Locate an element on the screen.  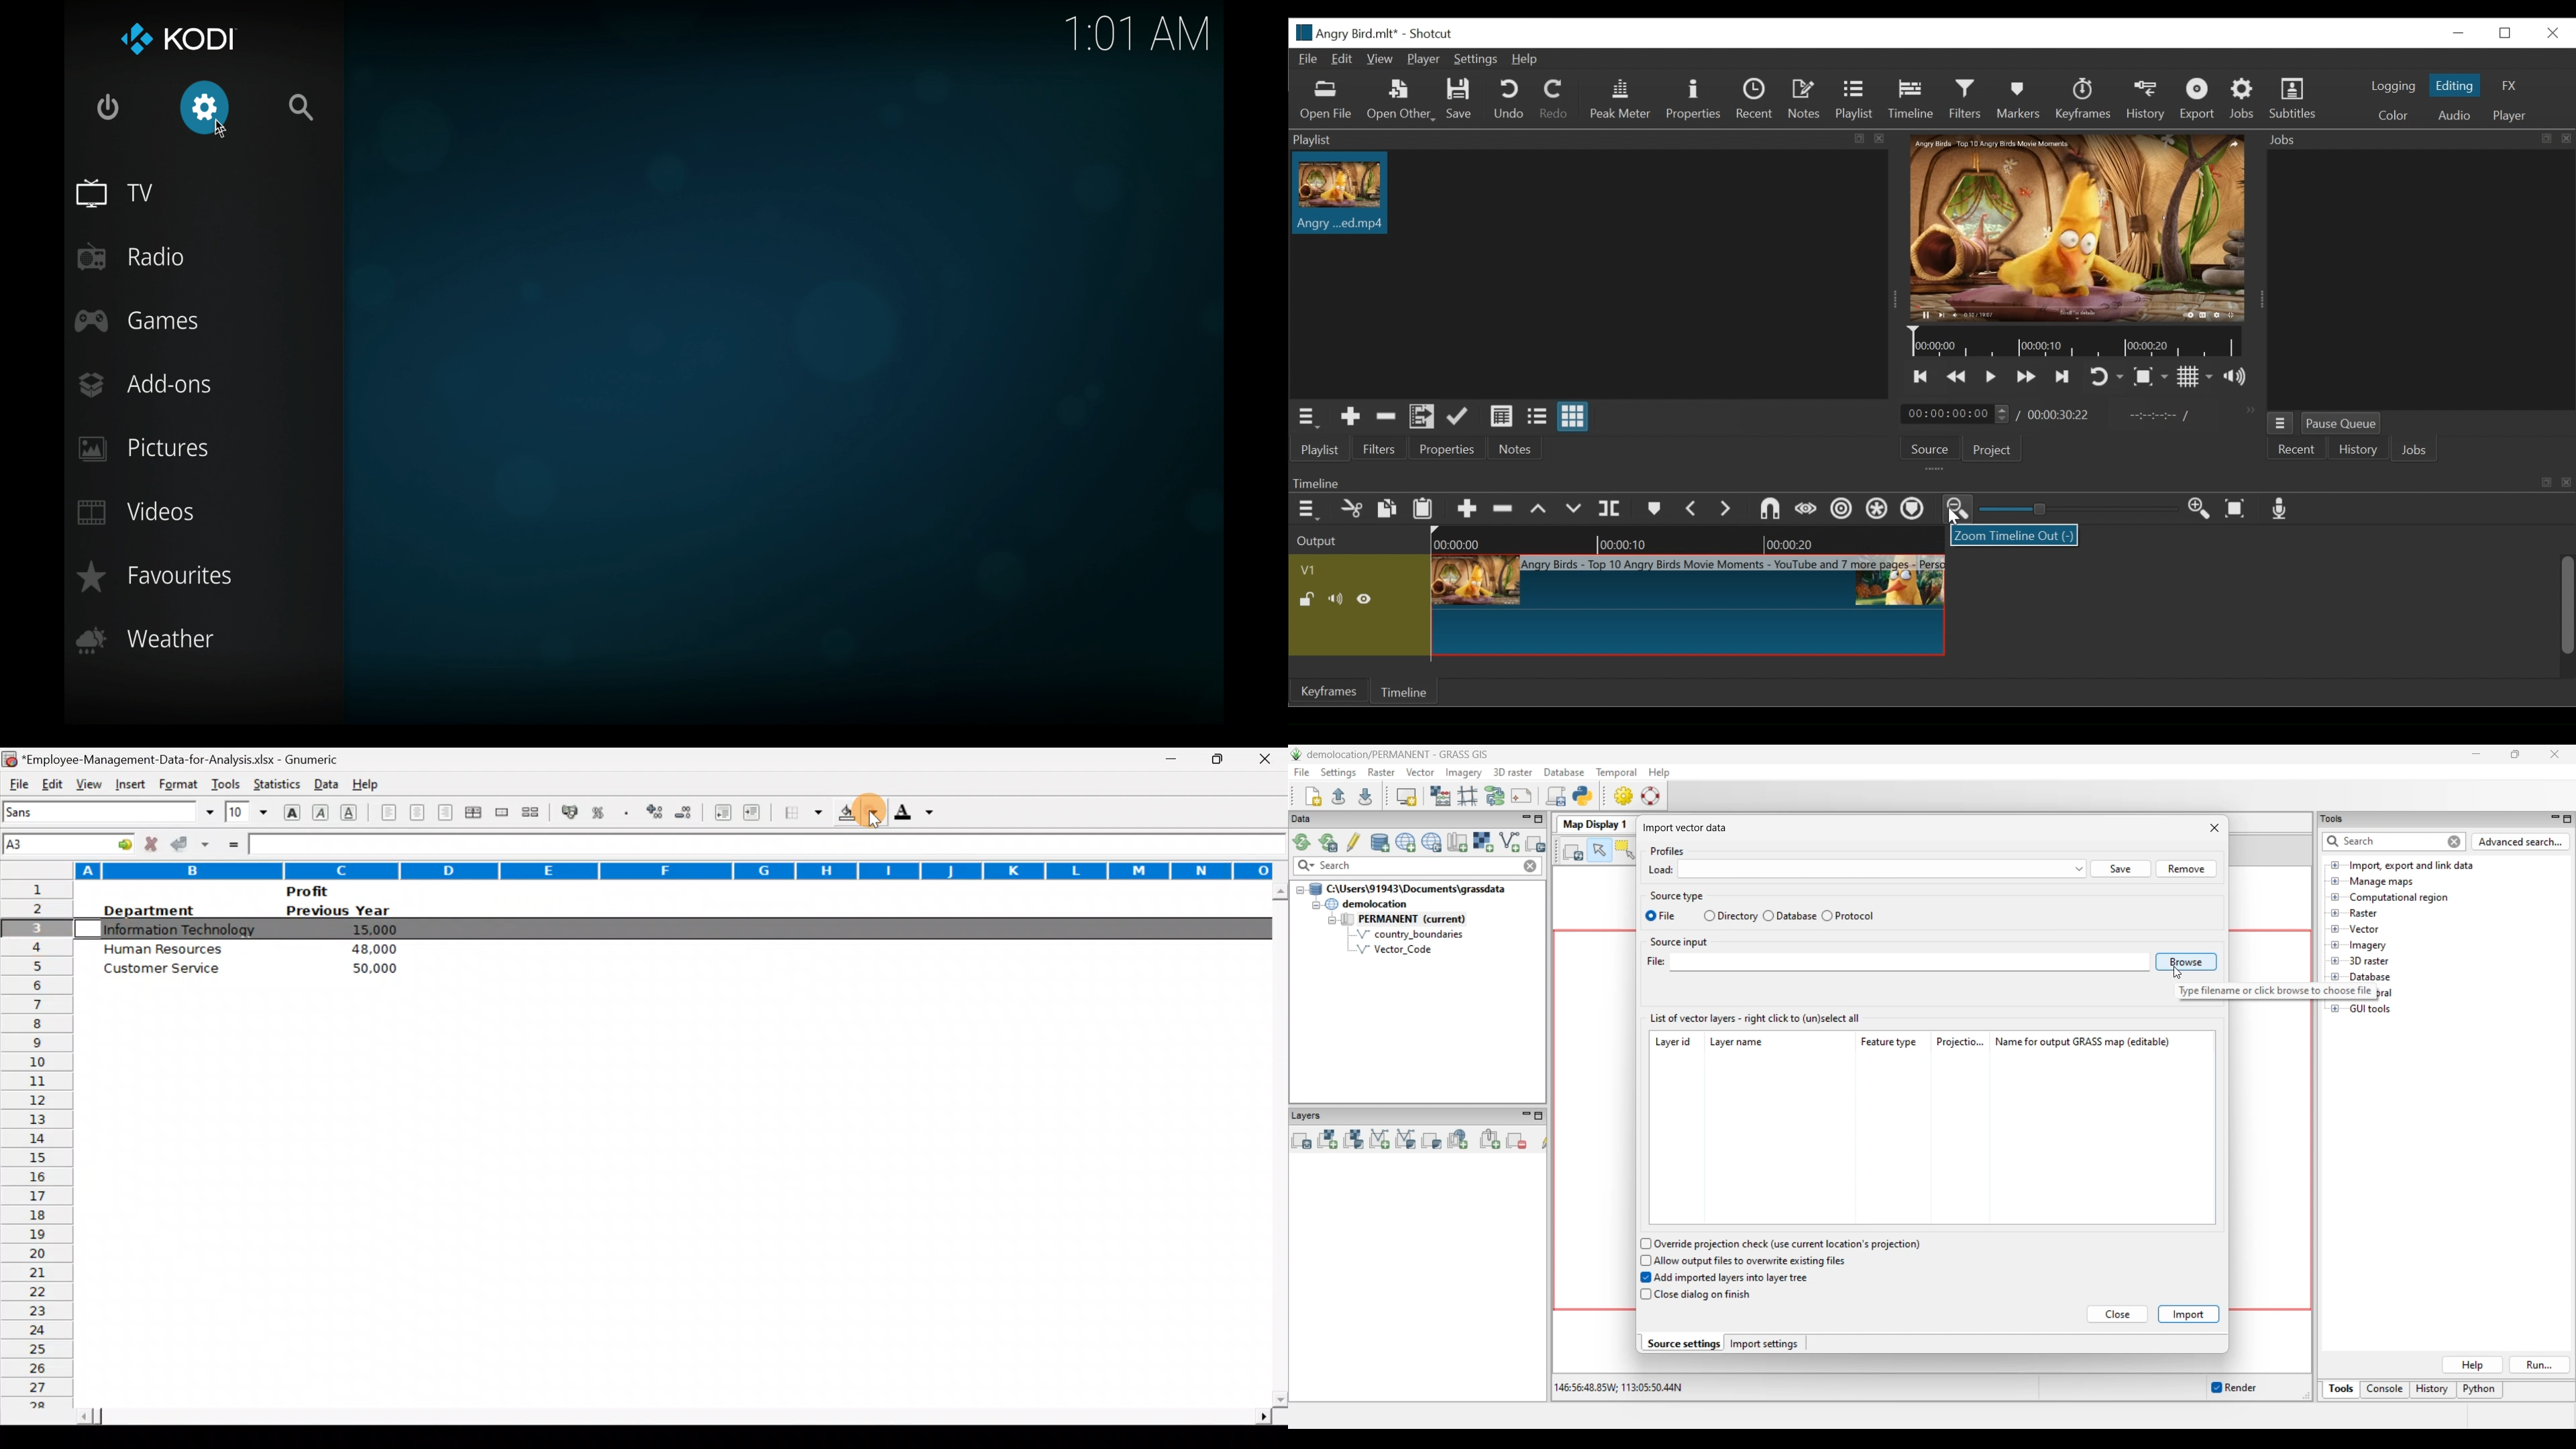
Timeline menu is located at coordinates (1305, 508).